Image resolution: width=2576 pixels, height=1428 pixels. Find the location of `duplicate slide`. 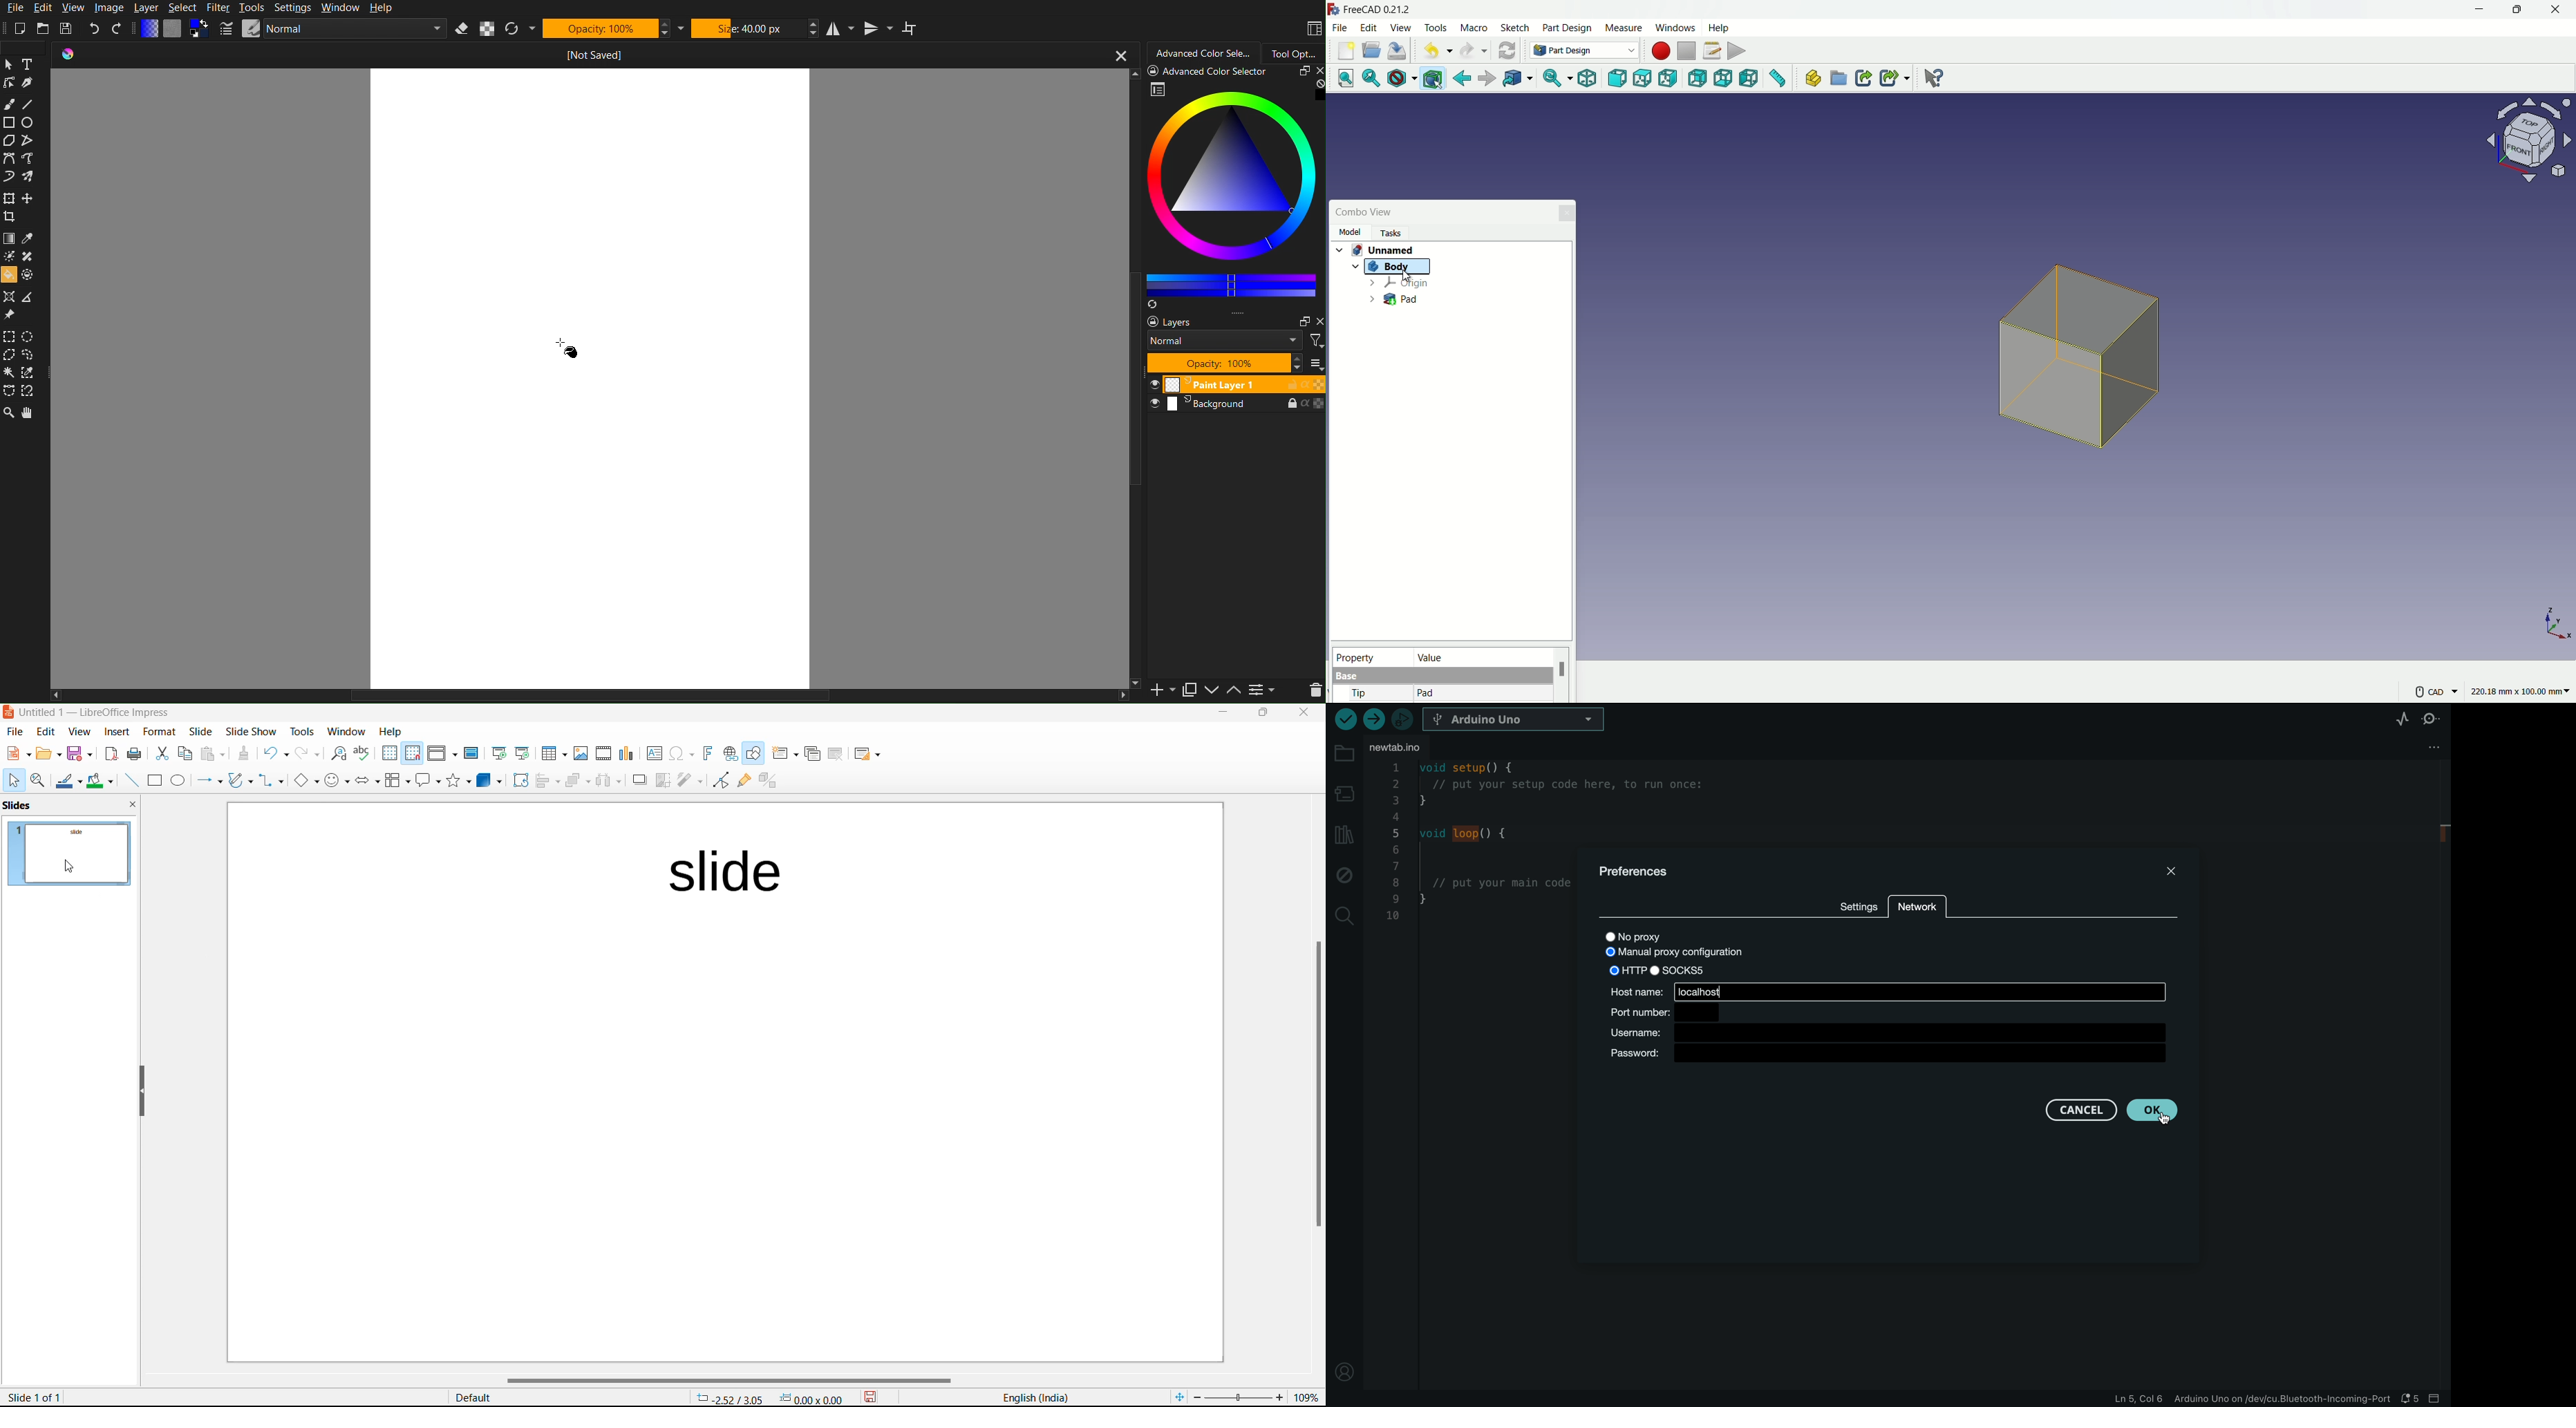

duplicate slide is located at coordinates (811, 755).